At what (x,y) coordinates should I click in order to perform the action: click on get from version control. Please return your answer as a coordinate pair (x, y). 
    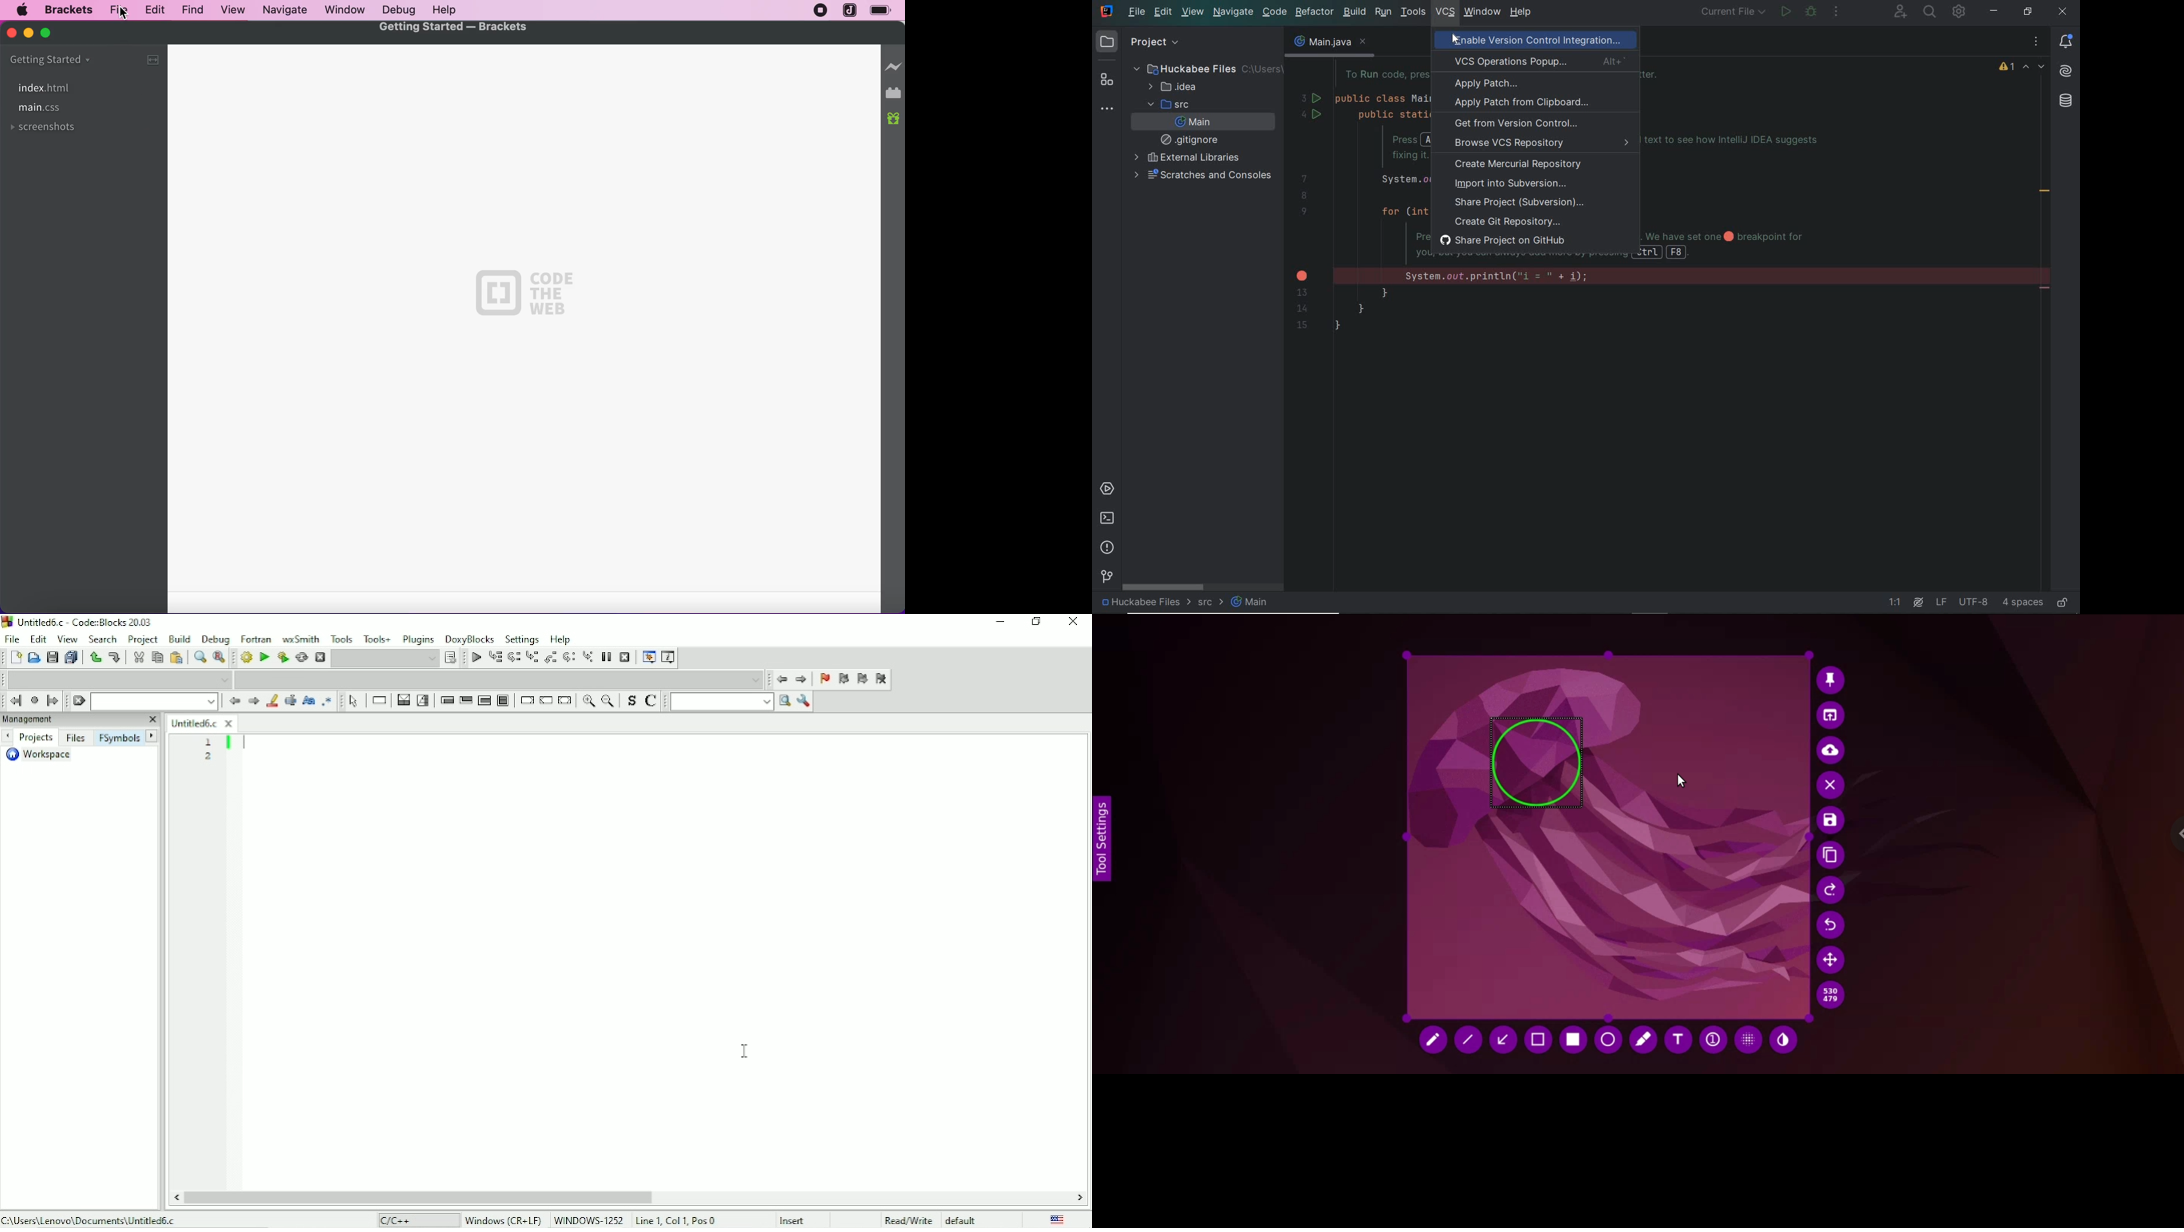
    Looking at the image, I should click on (1516, 124).